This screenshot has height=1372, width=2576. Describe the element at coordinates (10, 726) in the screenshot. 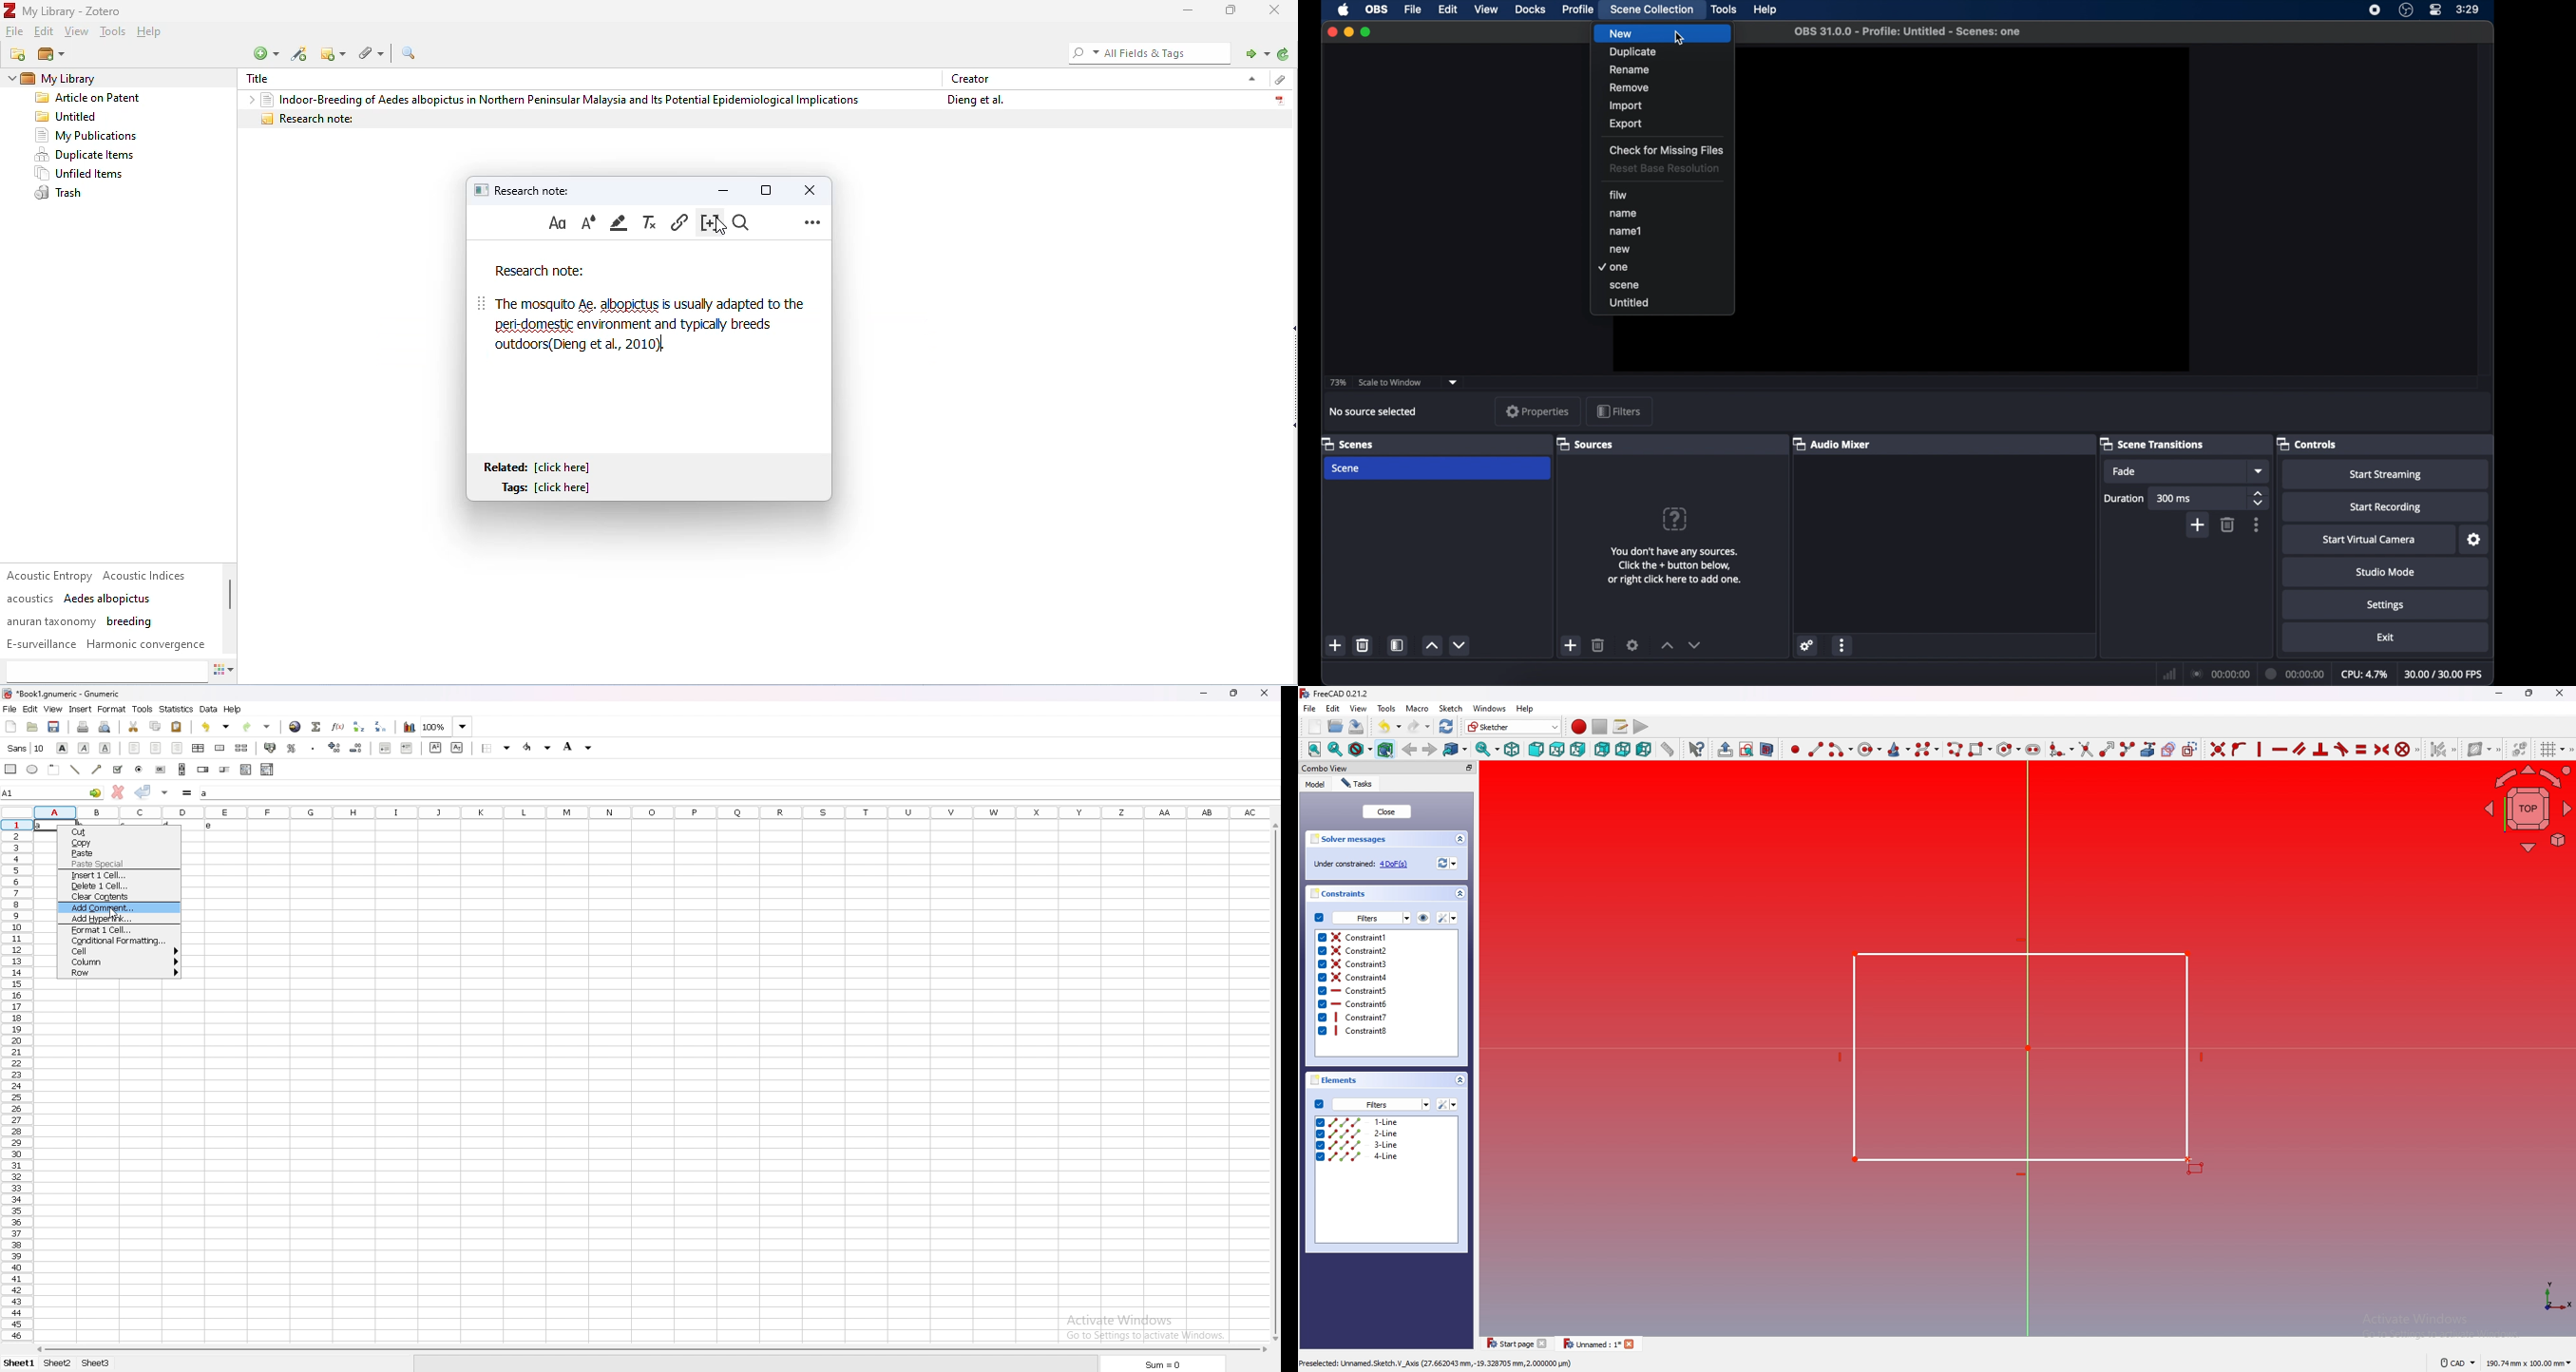

I see `new` at that location.